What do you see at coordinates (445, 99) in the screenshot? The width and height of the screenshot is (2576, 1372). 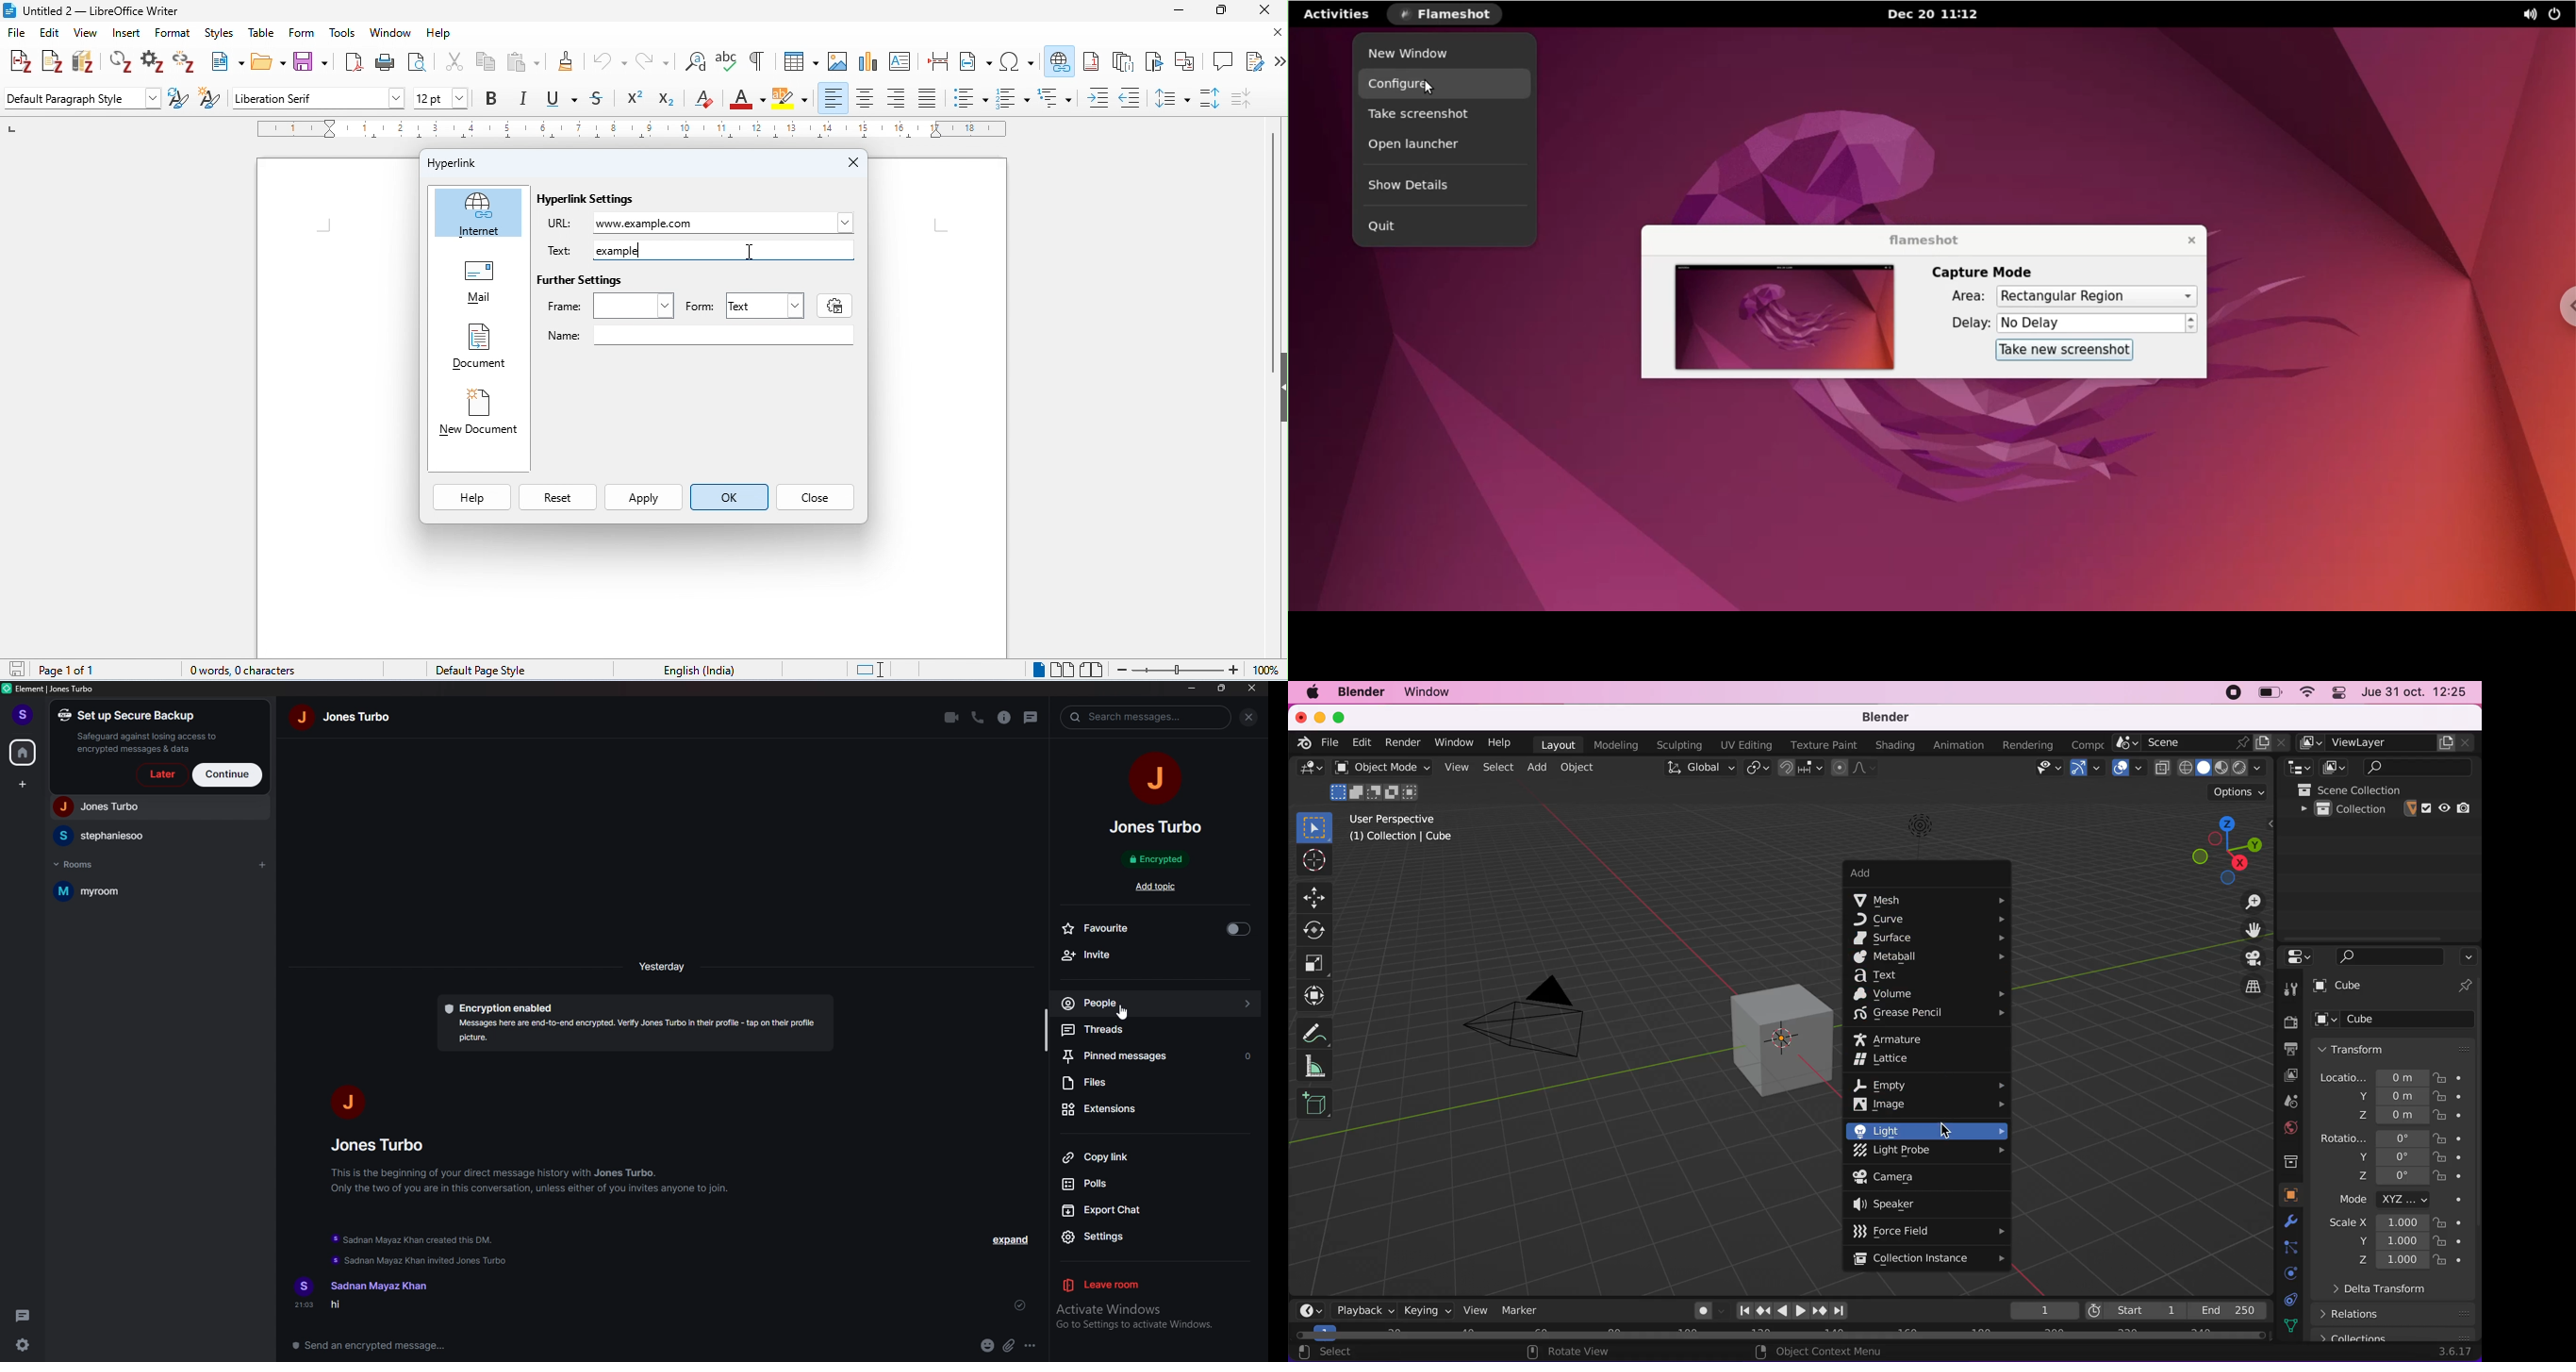 I see `font size` at bounding box center [445, 99].